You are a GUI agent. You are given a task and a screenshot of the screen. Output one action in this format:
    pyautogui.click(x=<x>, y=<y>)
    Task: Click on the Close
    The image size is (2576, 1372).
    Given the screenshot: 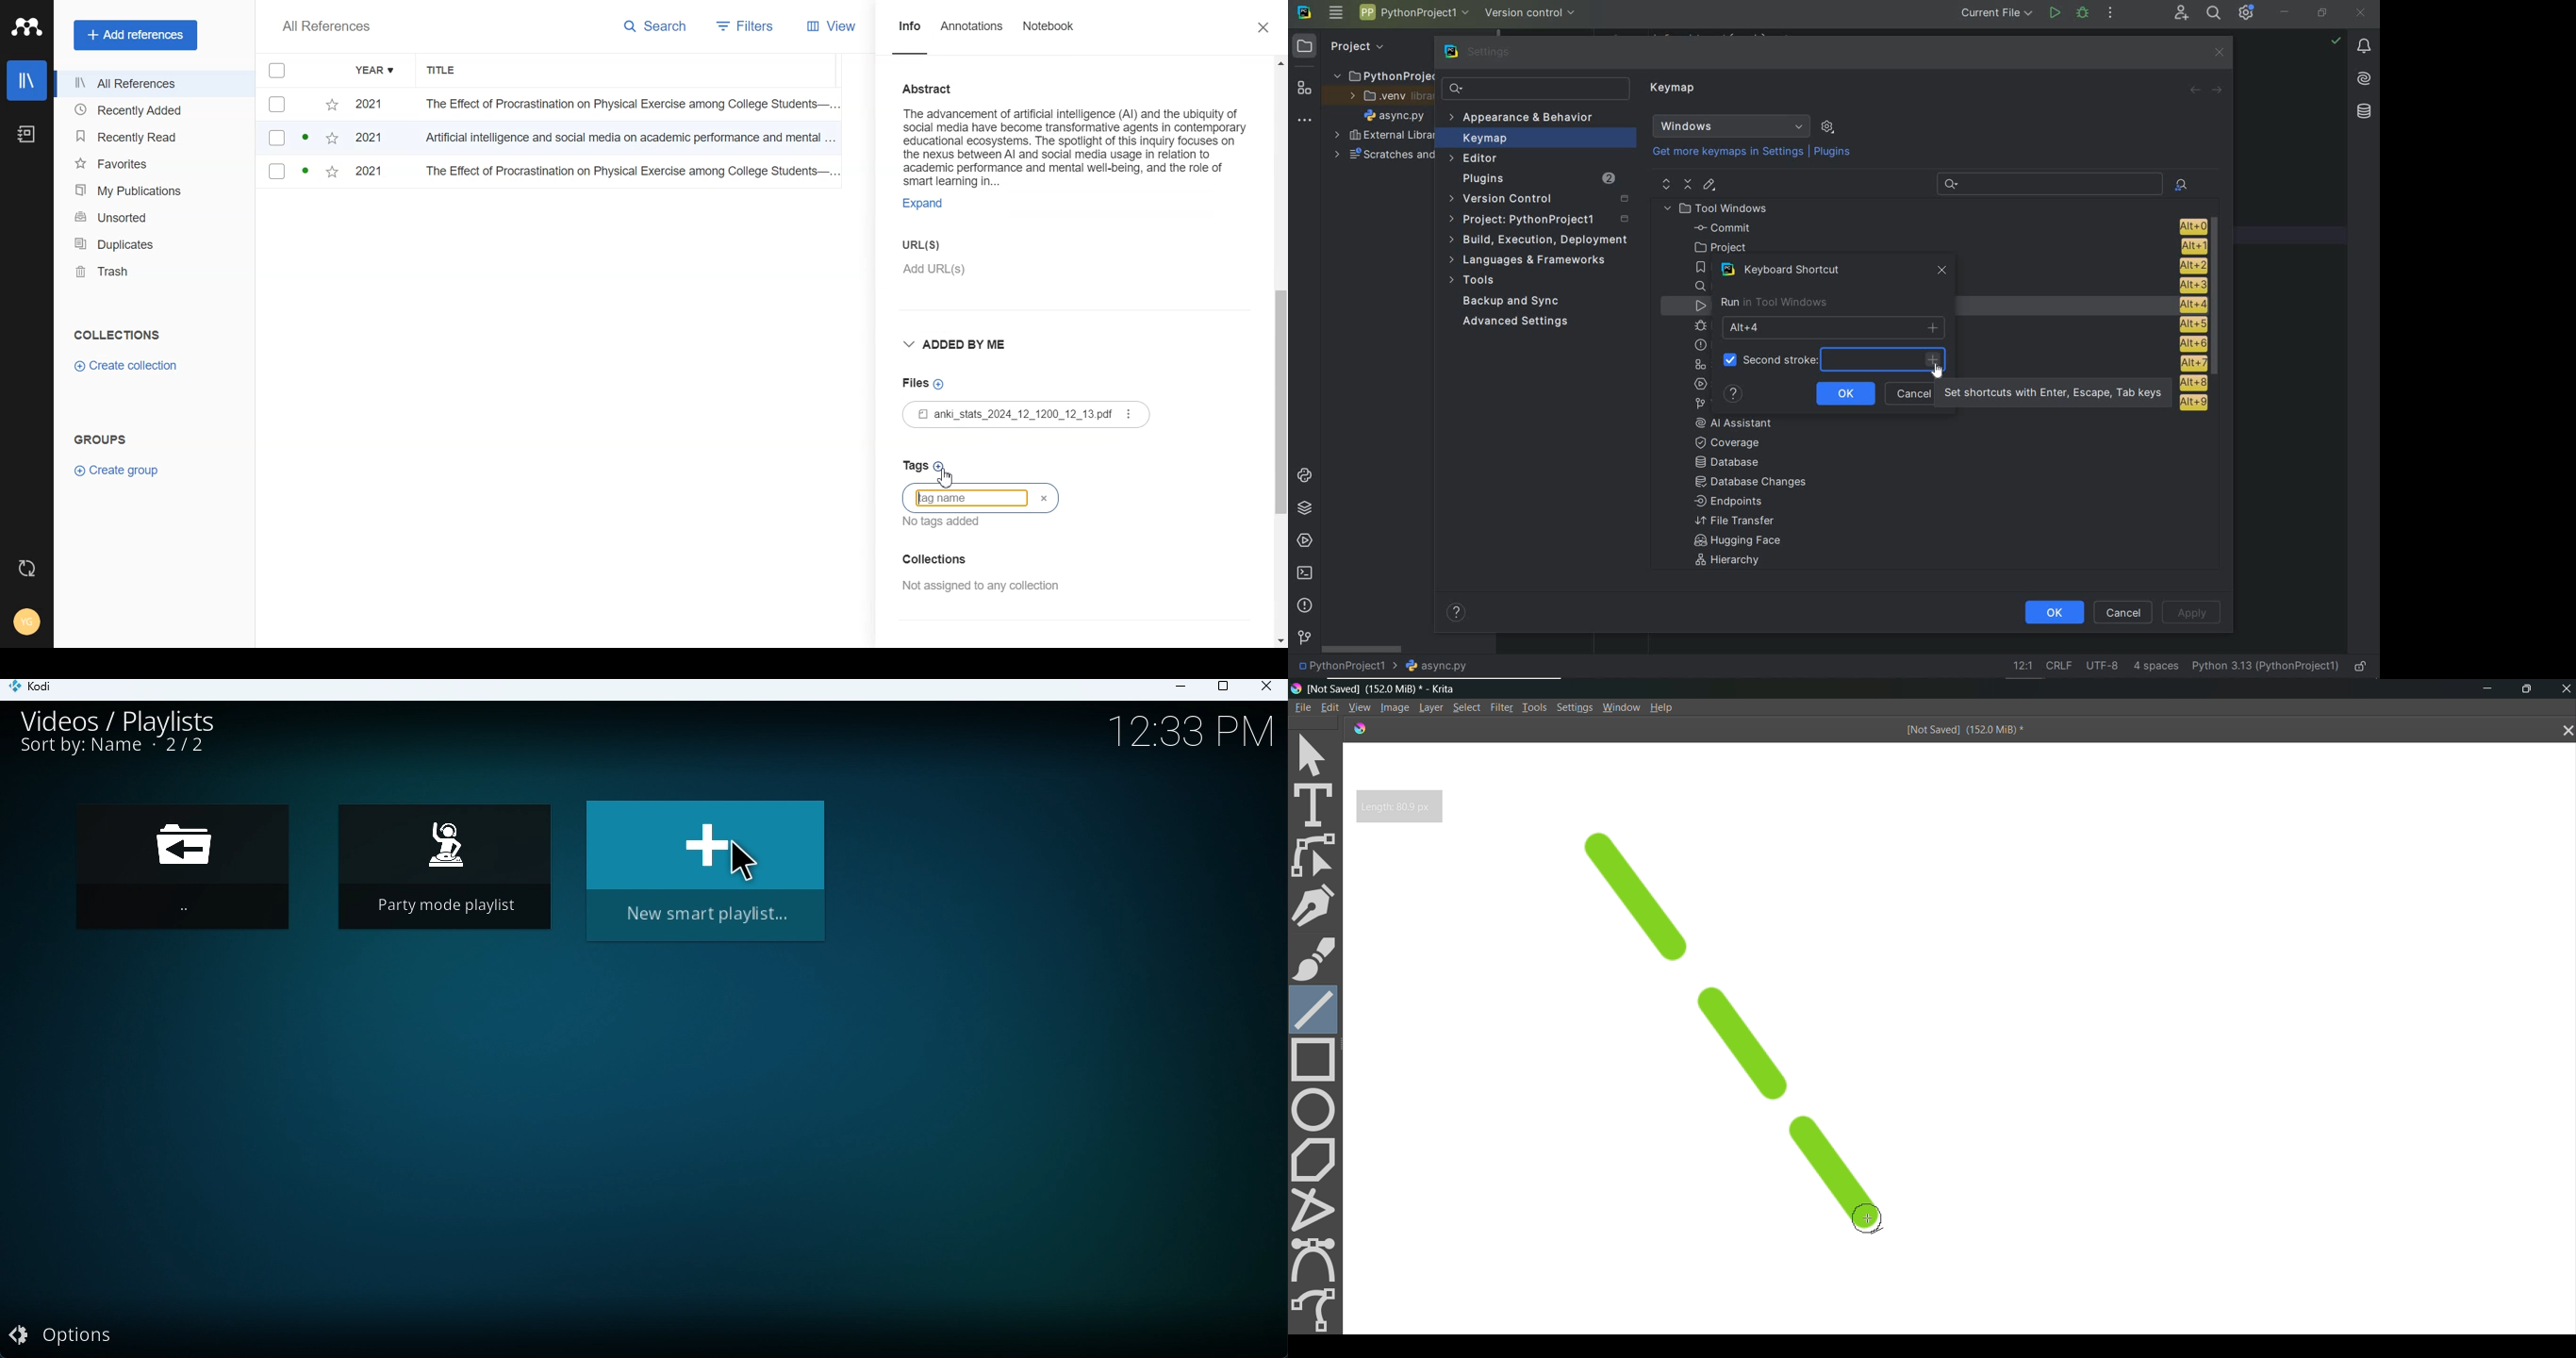 What is the action you would take?
    pyautogui.click(x=2564, y=688)
    